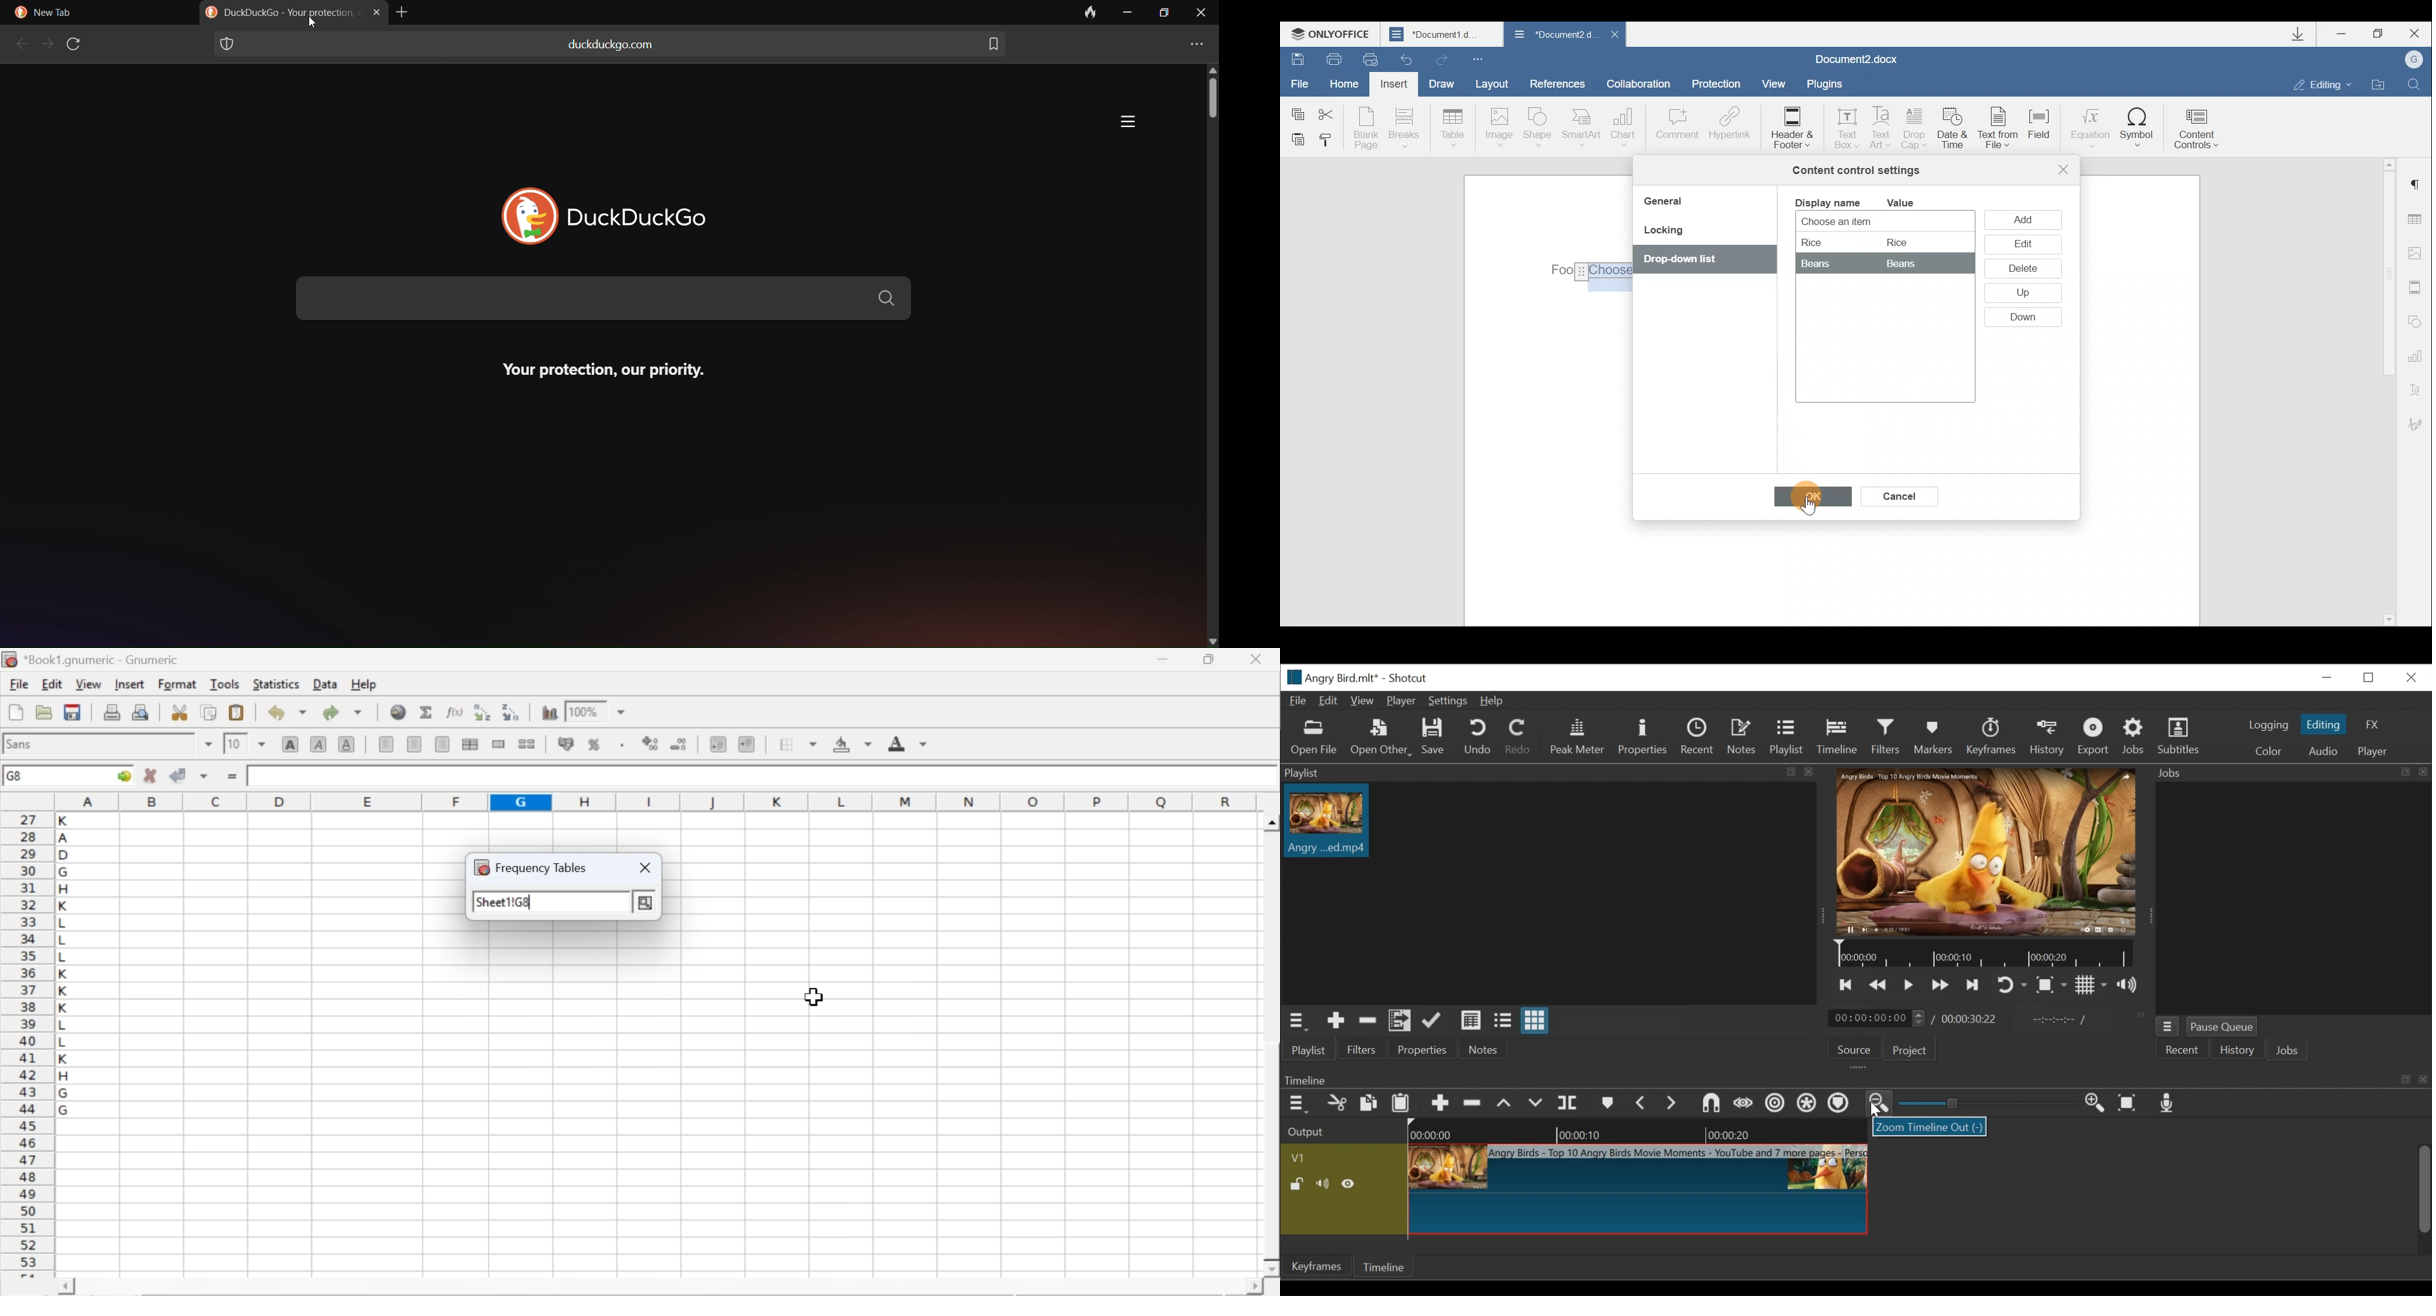 Image resolution: width=2436 pixels, height=1316 pixels. Describe the element at coordinates (1535, 1020) in the screenshot. I see `View as icons` at that location.